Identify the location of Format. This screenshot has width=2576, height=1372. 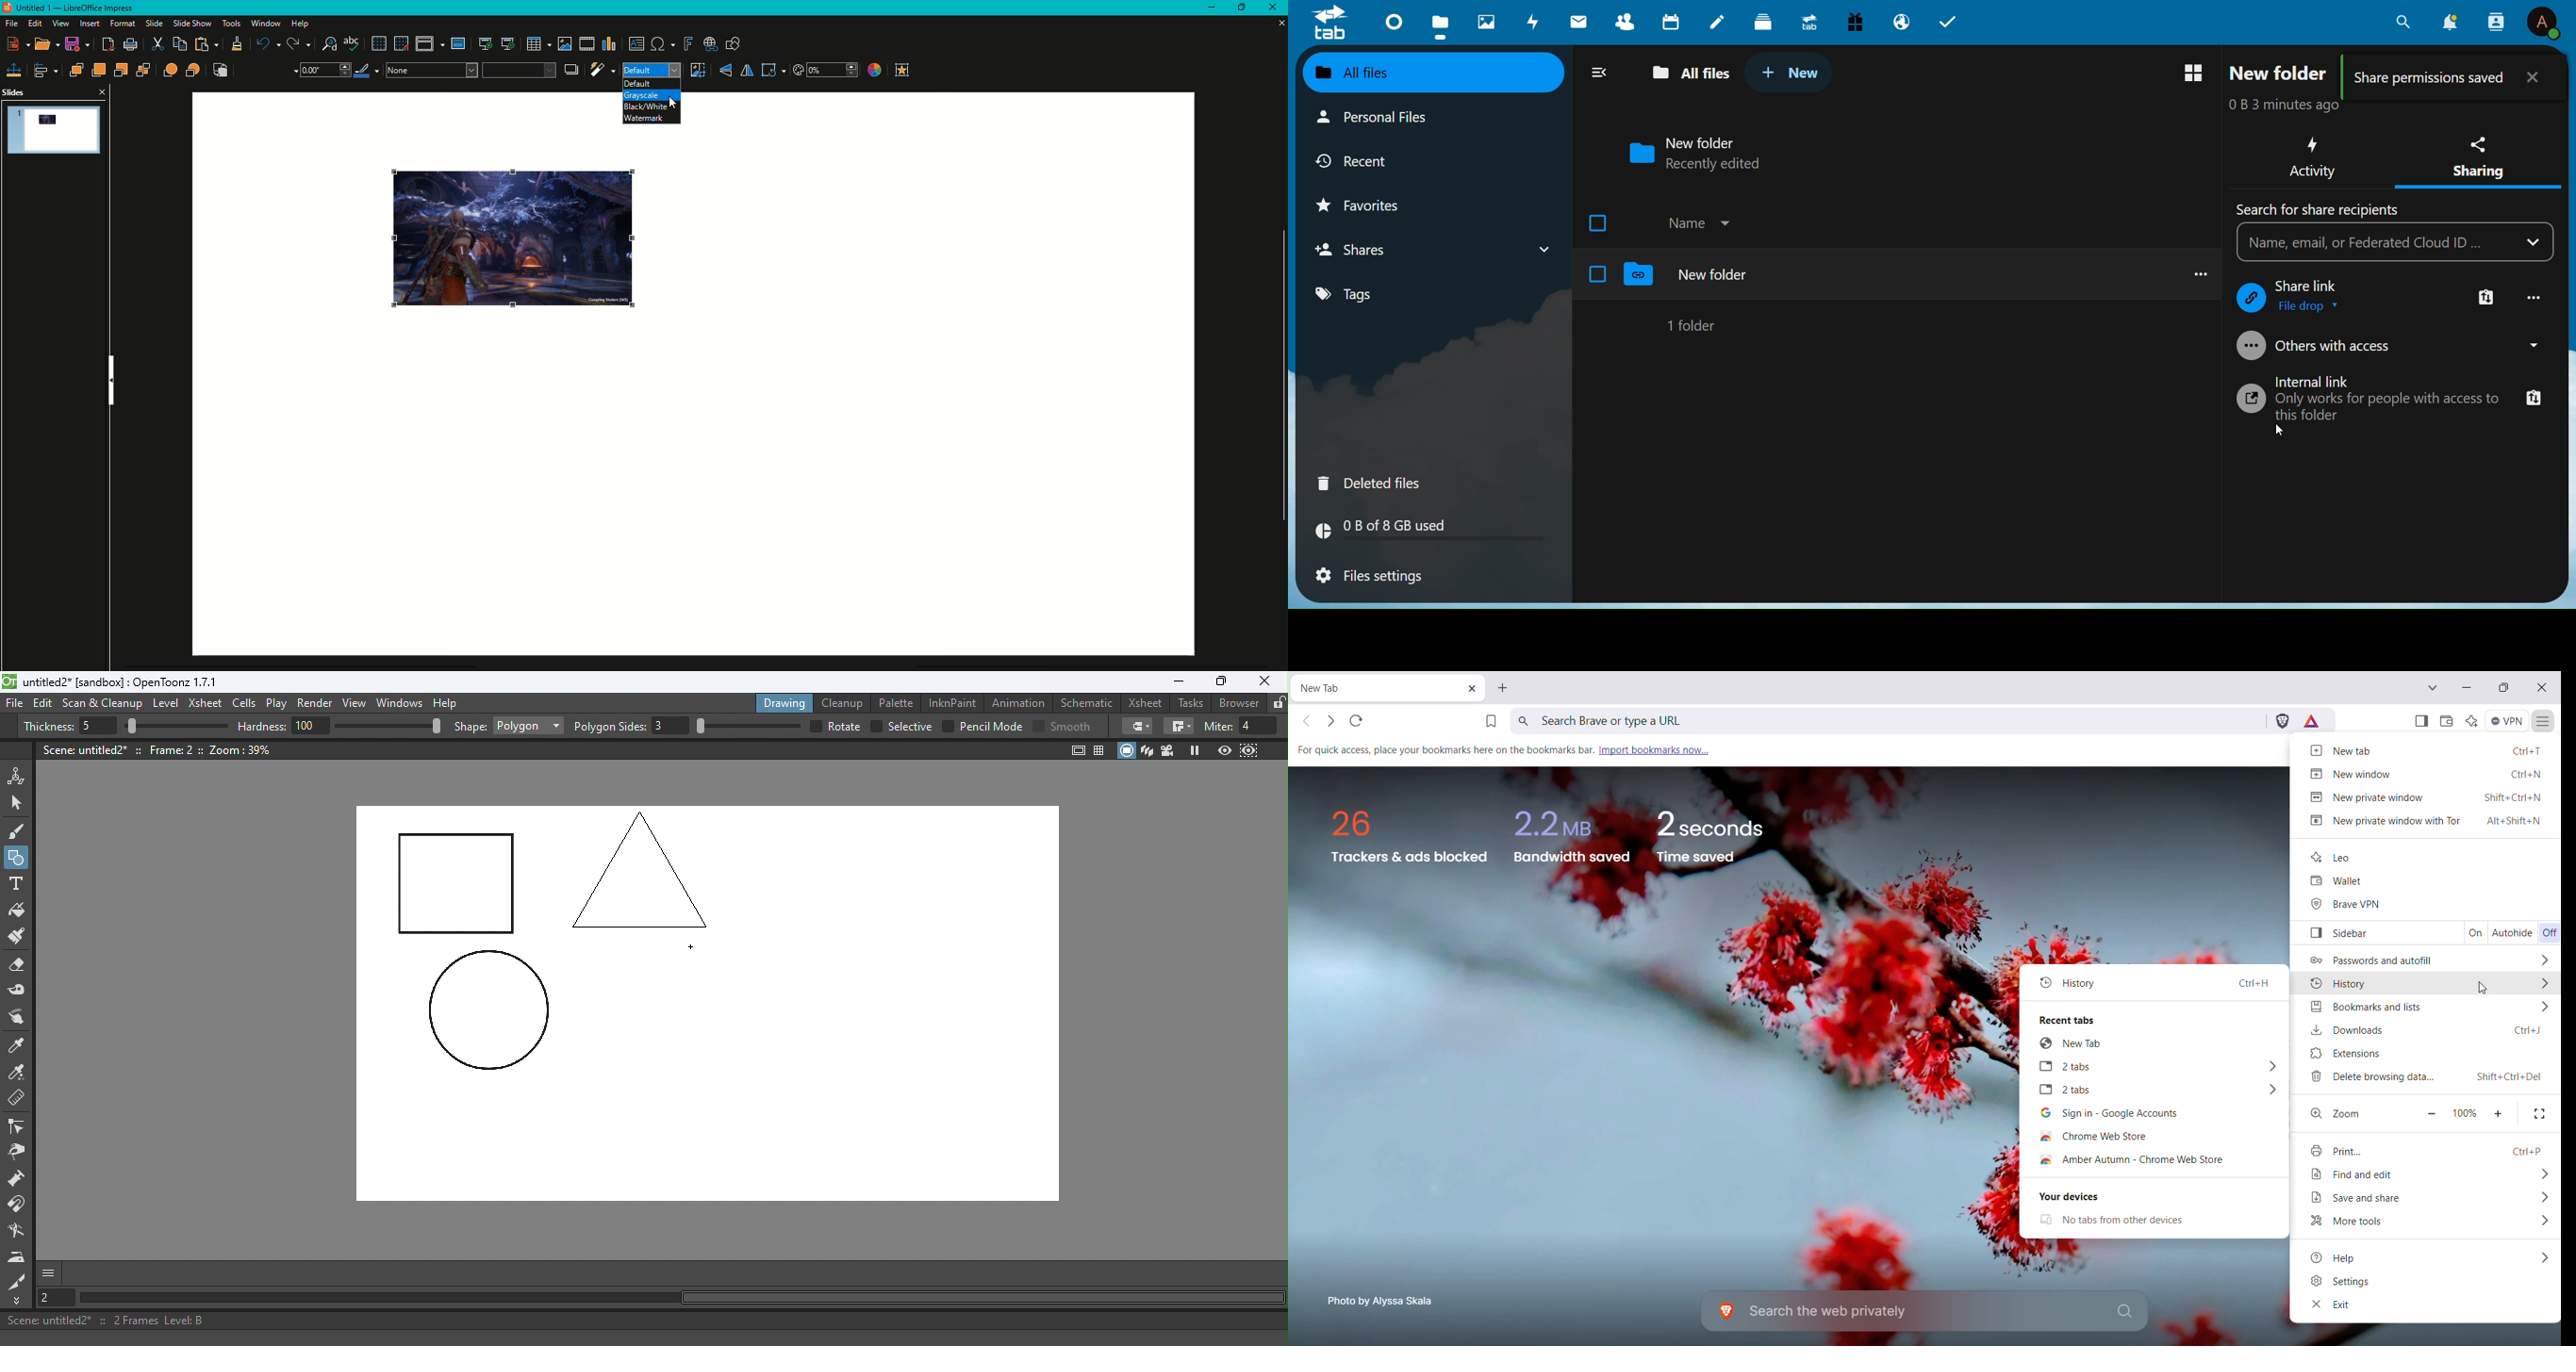
(120, 23).